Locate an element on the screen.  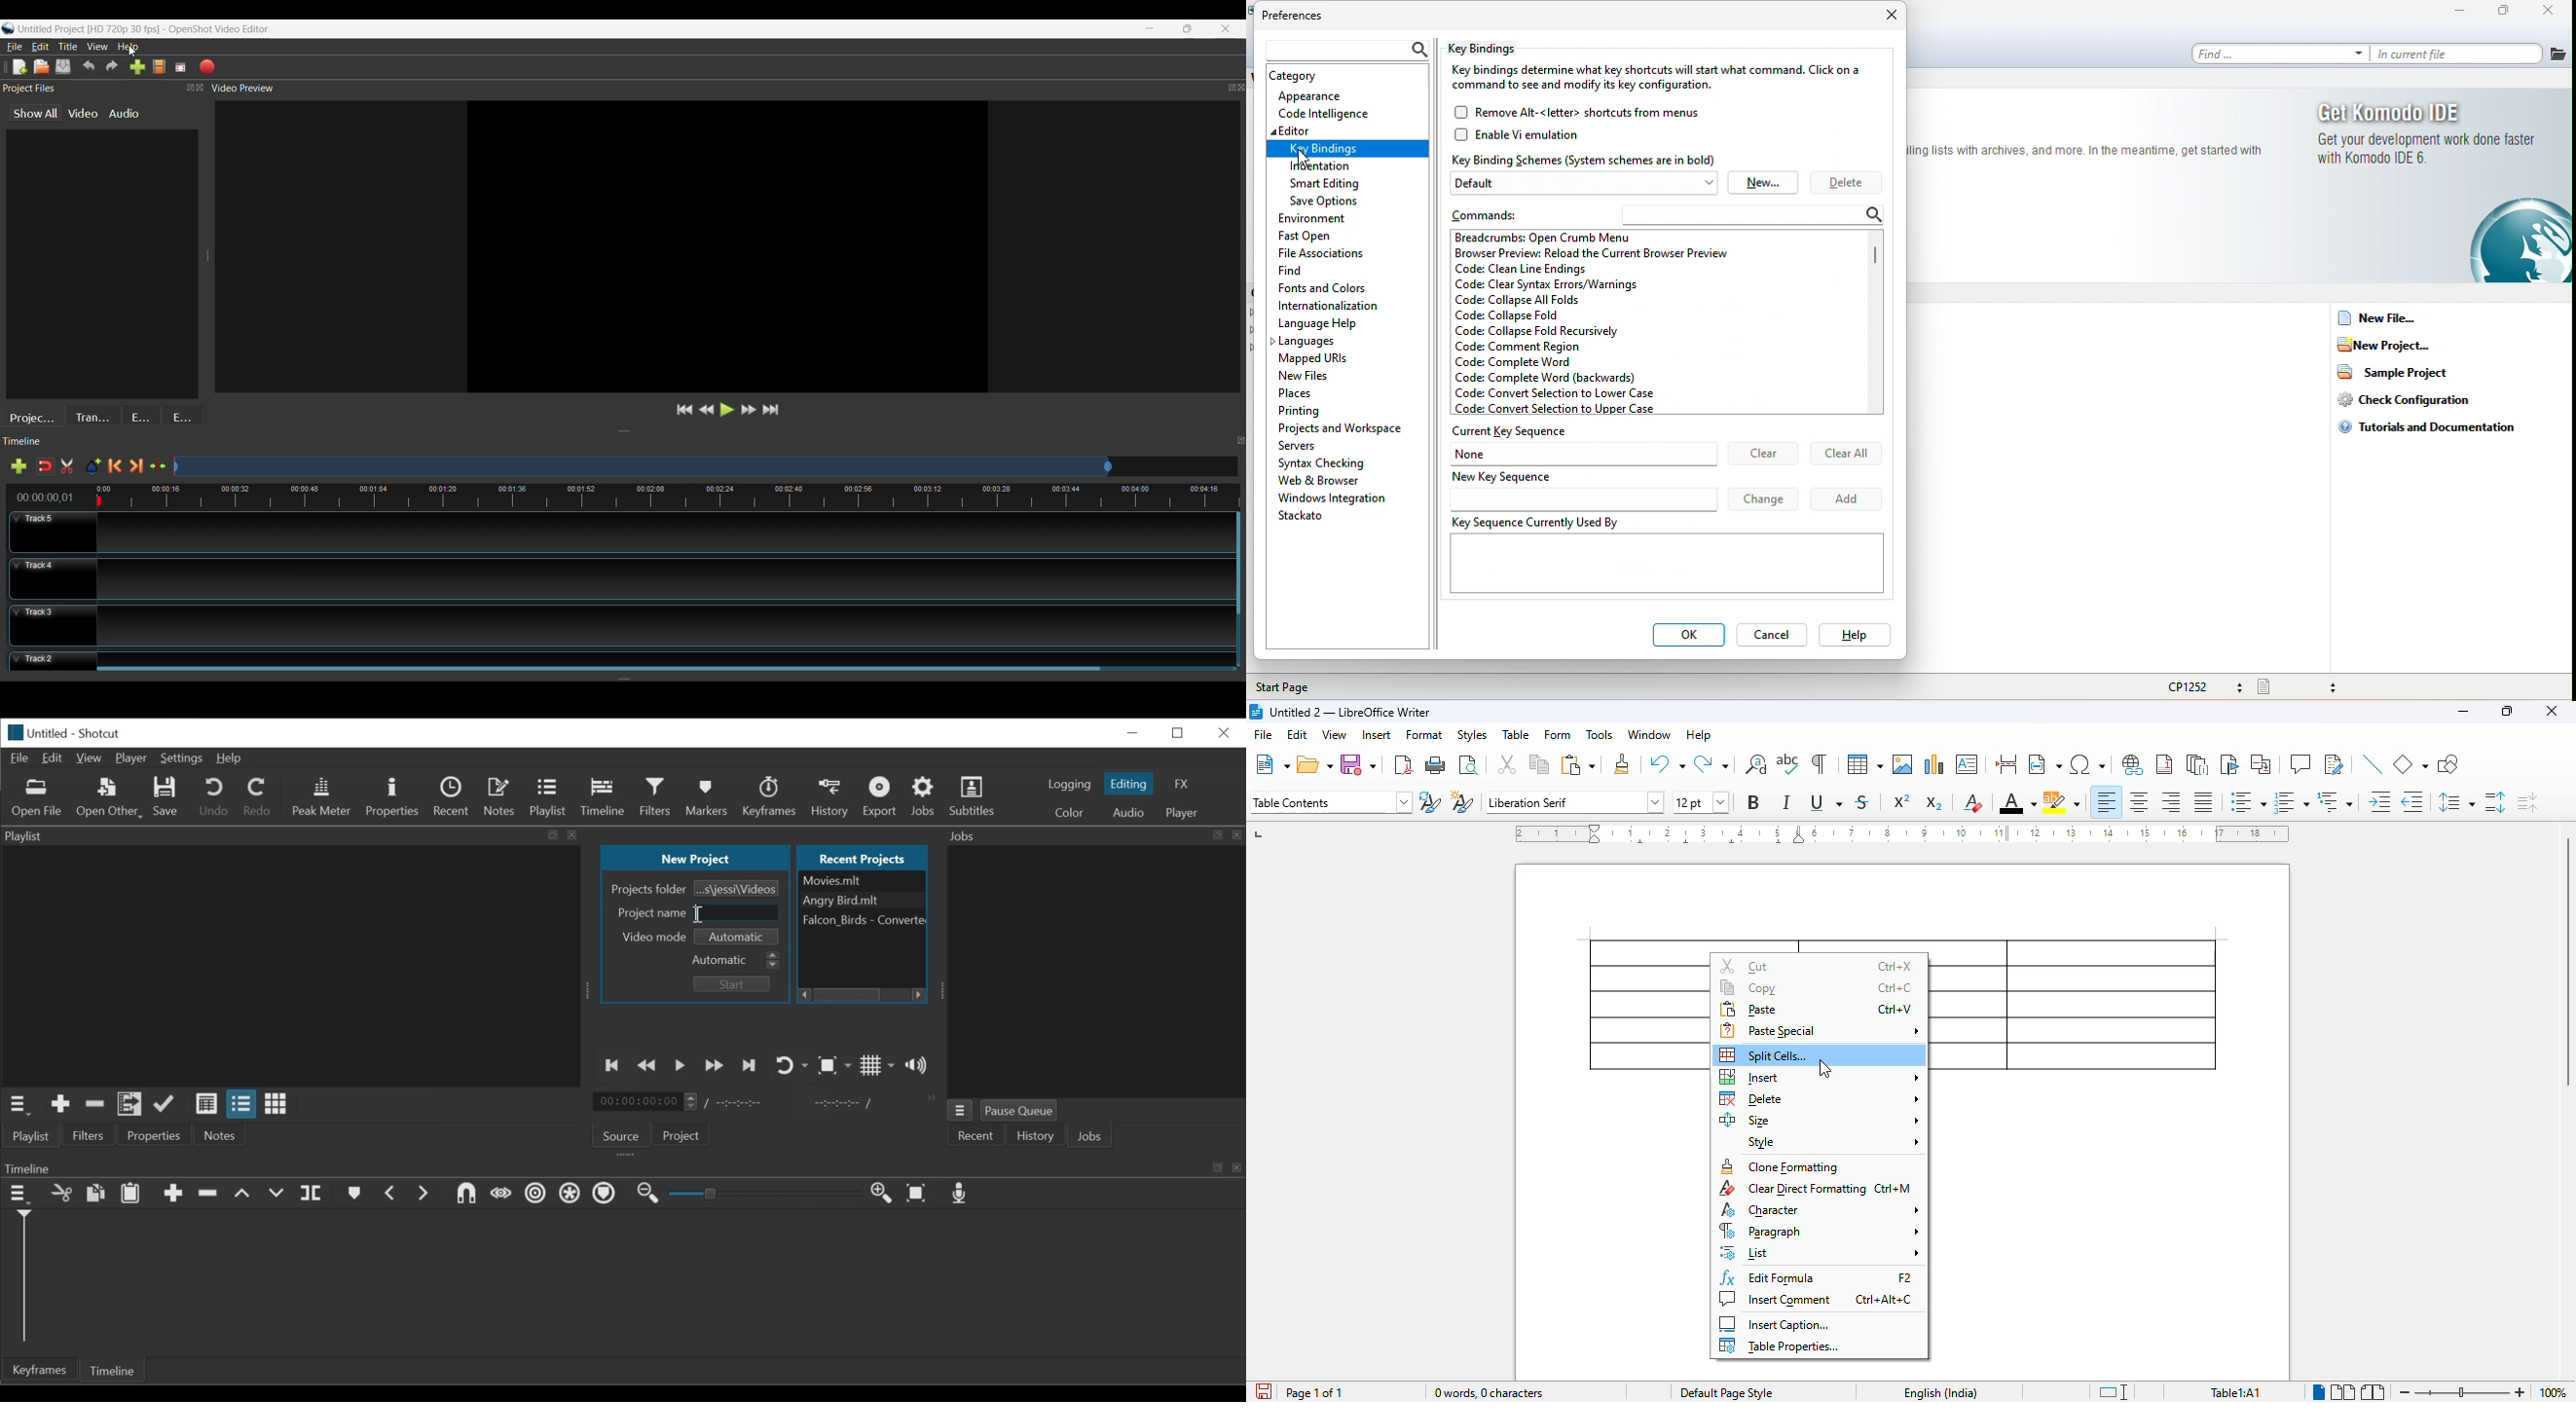
Scroll right is located at coordinates (920, 994).